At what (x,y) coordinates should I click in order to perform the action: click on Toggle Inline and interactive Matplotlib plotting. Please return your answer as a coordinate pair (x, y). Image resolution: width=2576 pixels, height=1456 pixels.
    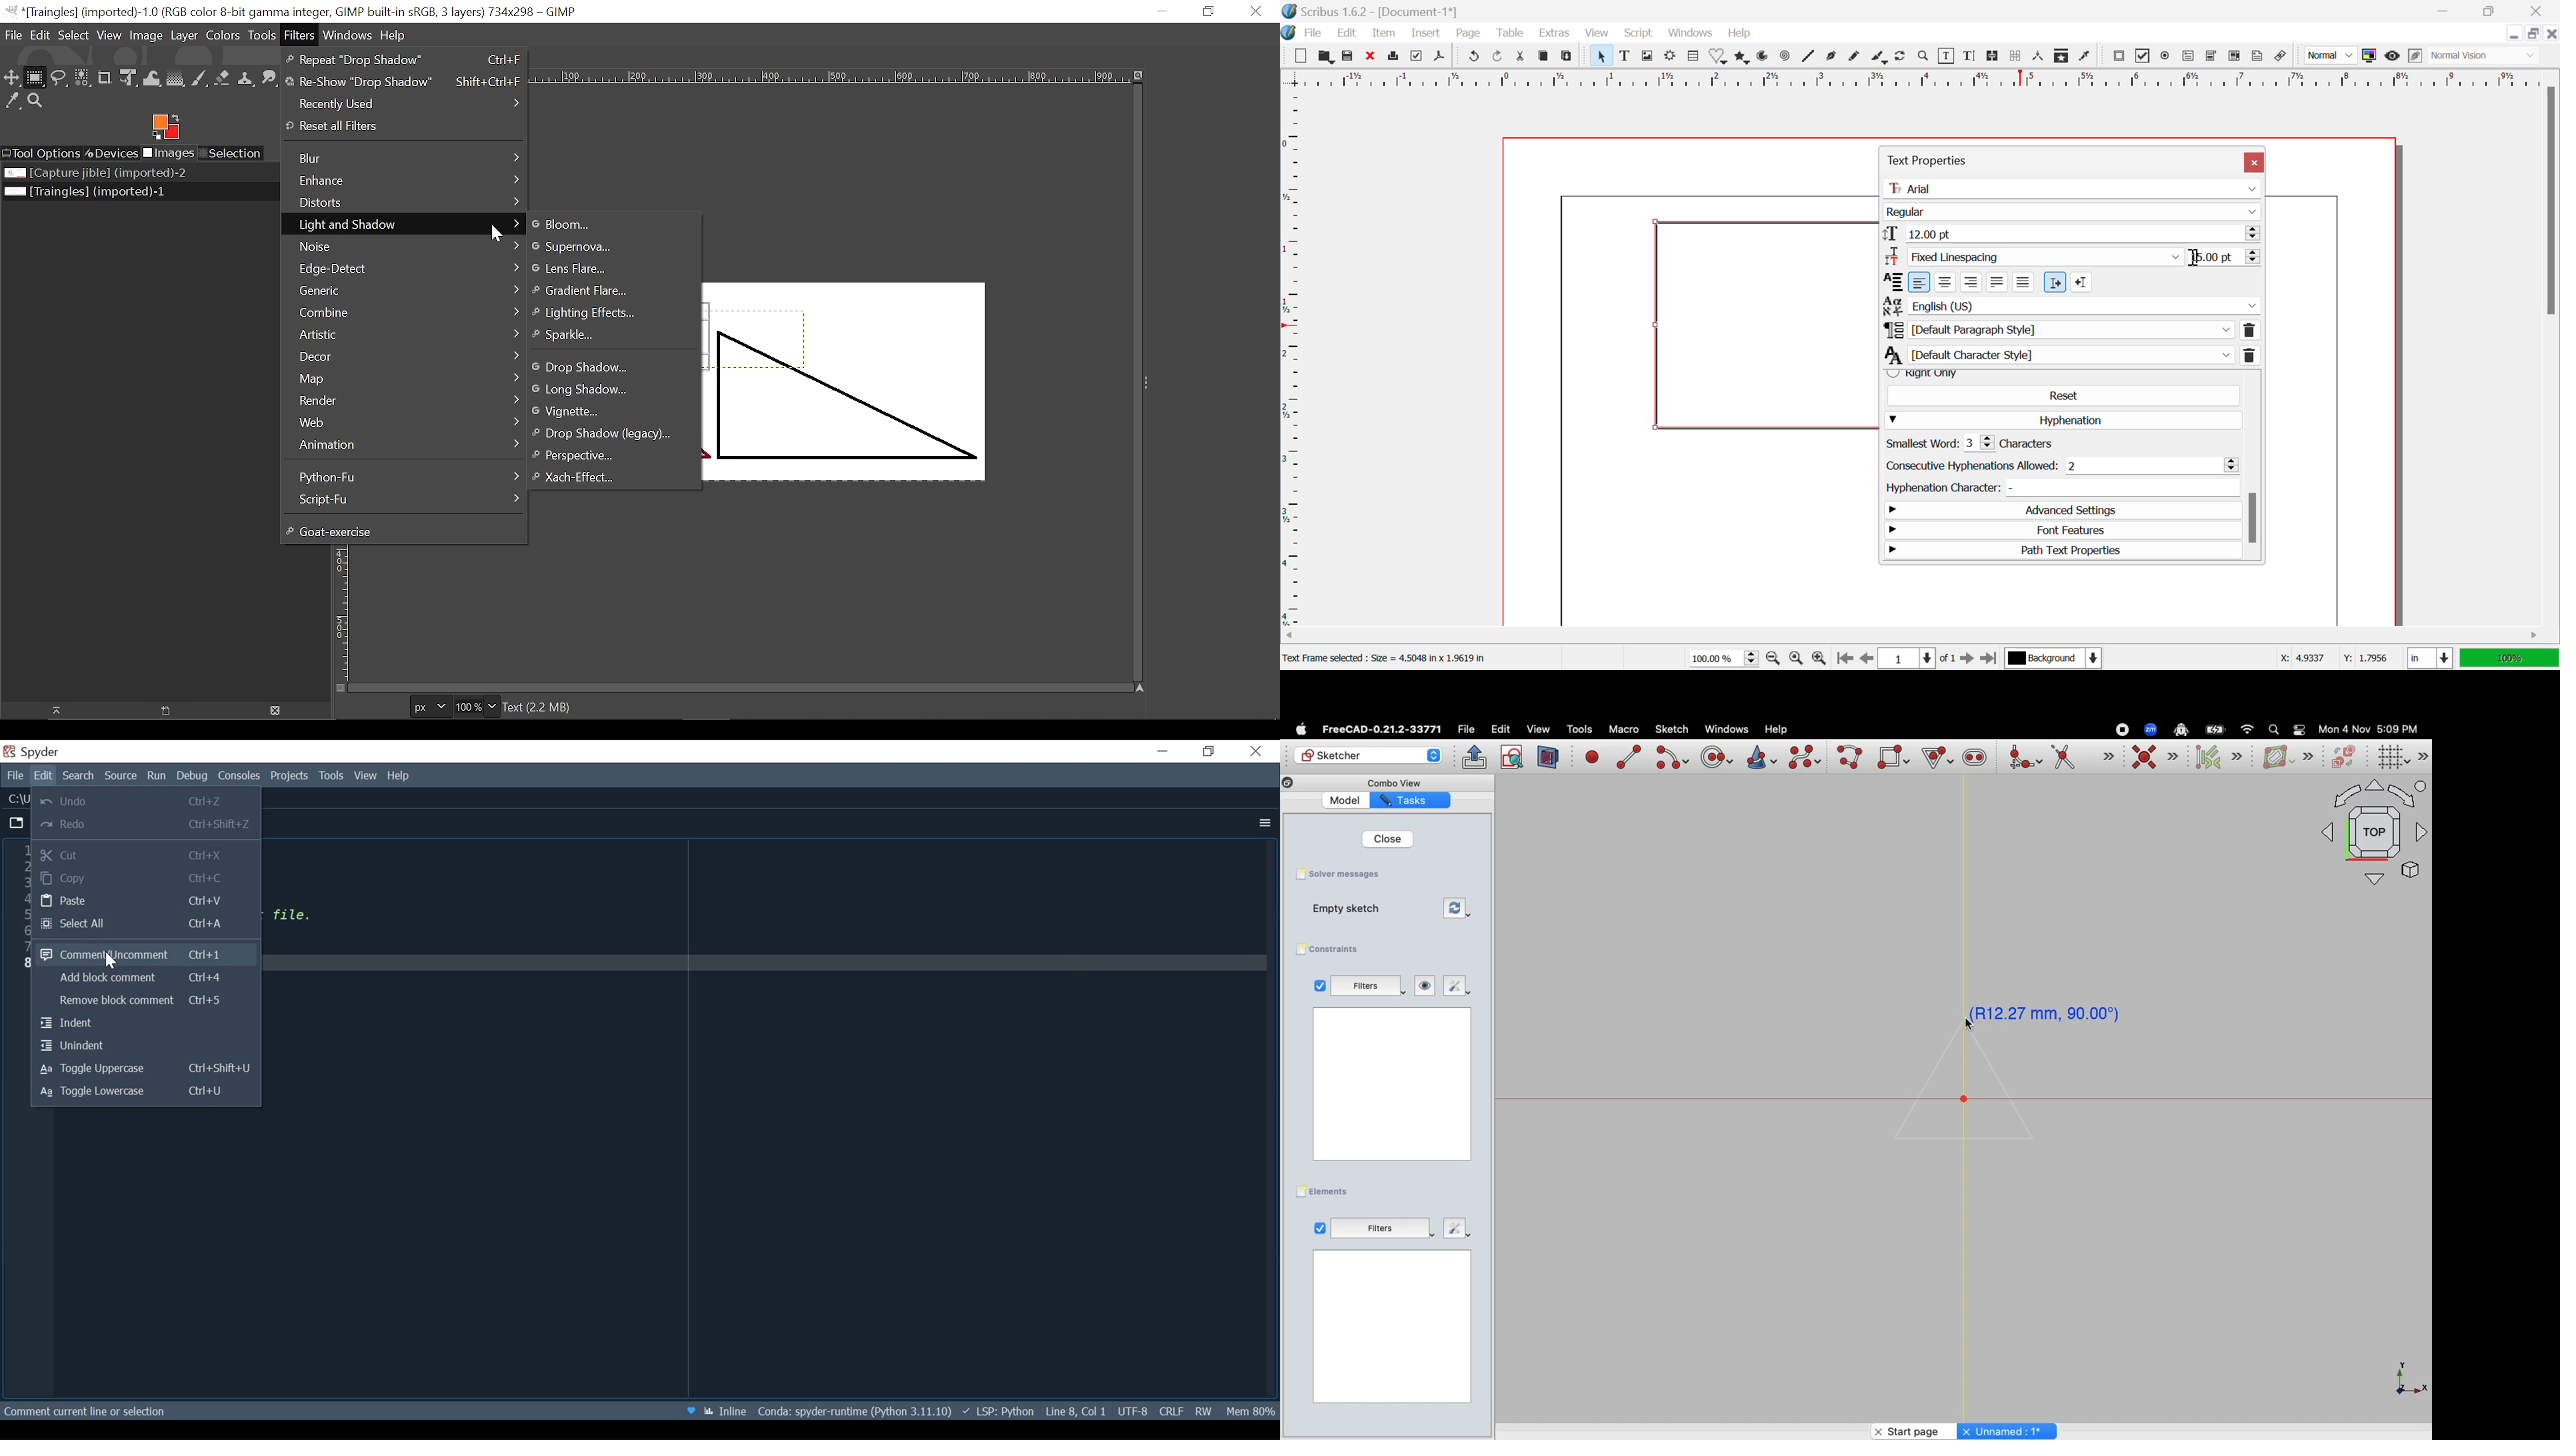
    Looking at the image, I should click on (725, 1411).